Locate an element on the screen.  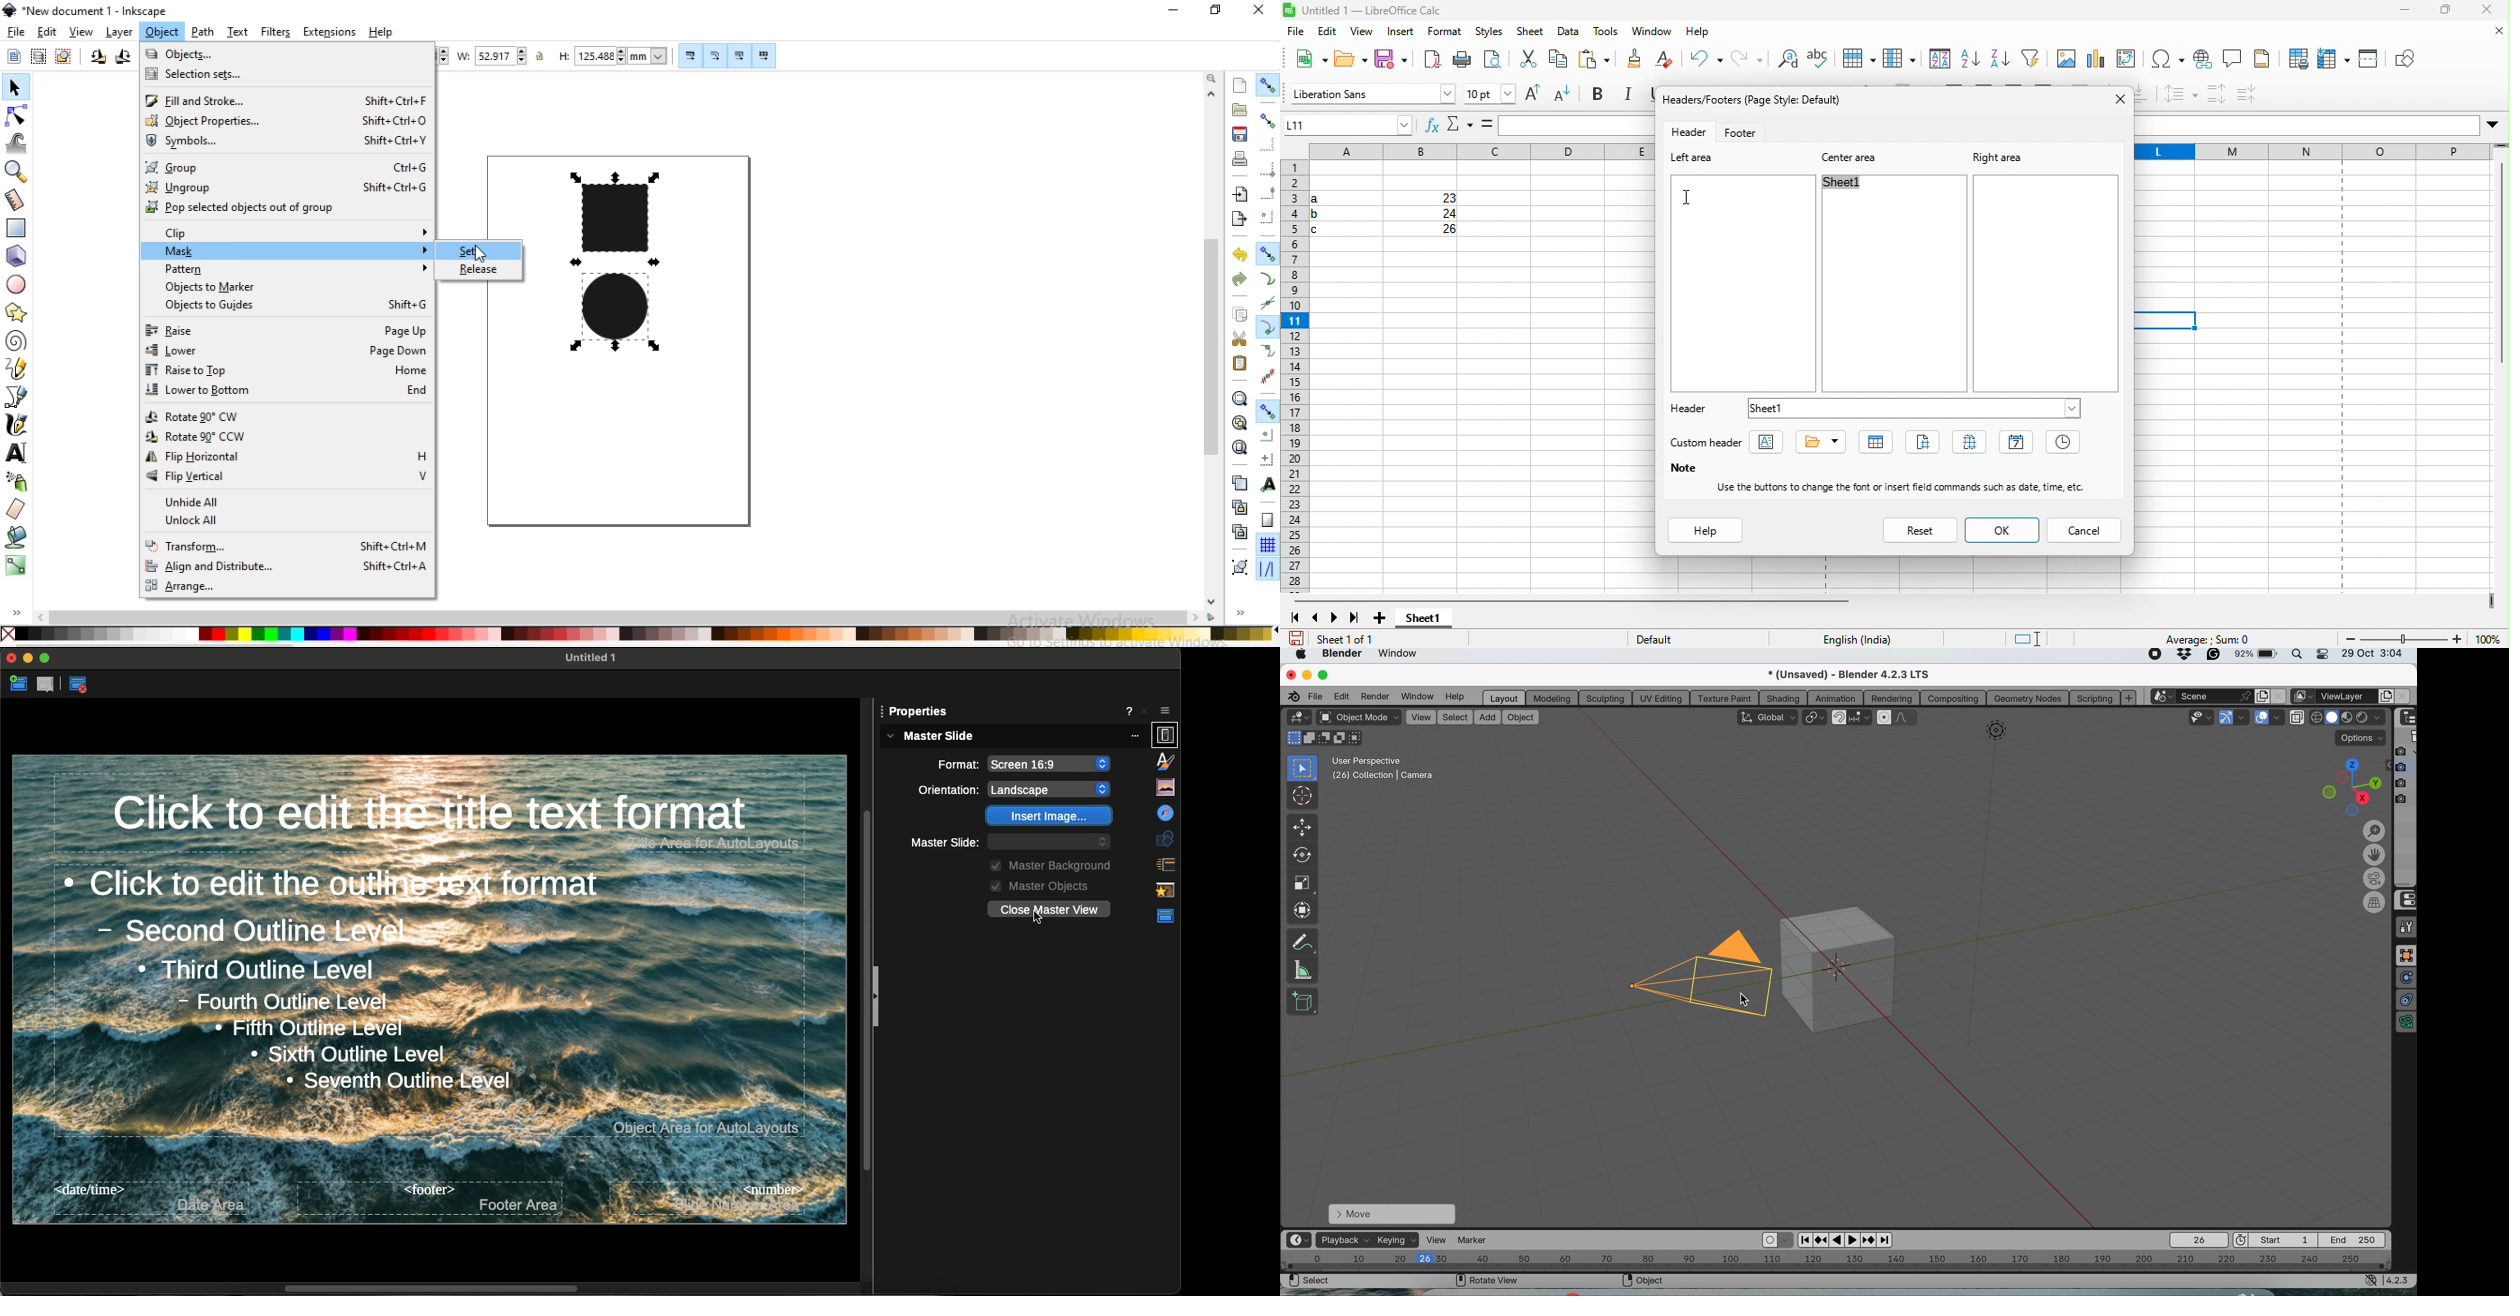
close is located at coordinates (2115, 102).